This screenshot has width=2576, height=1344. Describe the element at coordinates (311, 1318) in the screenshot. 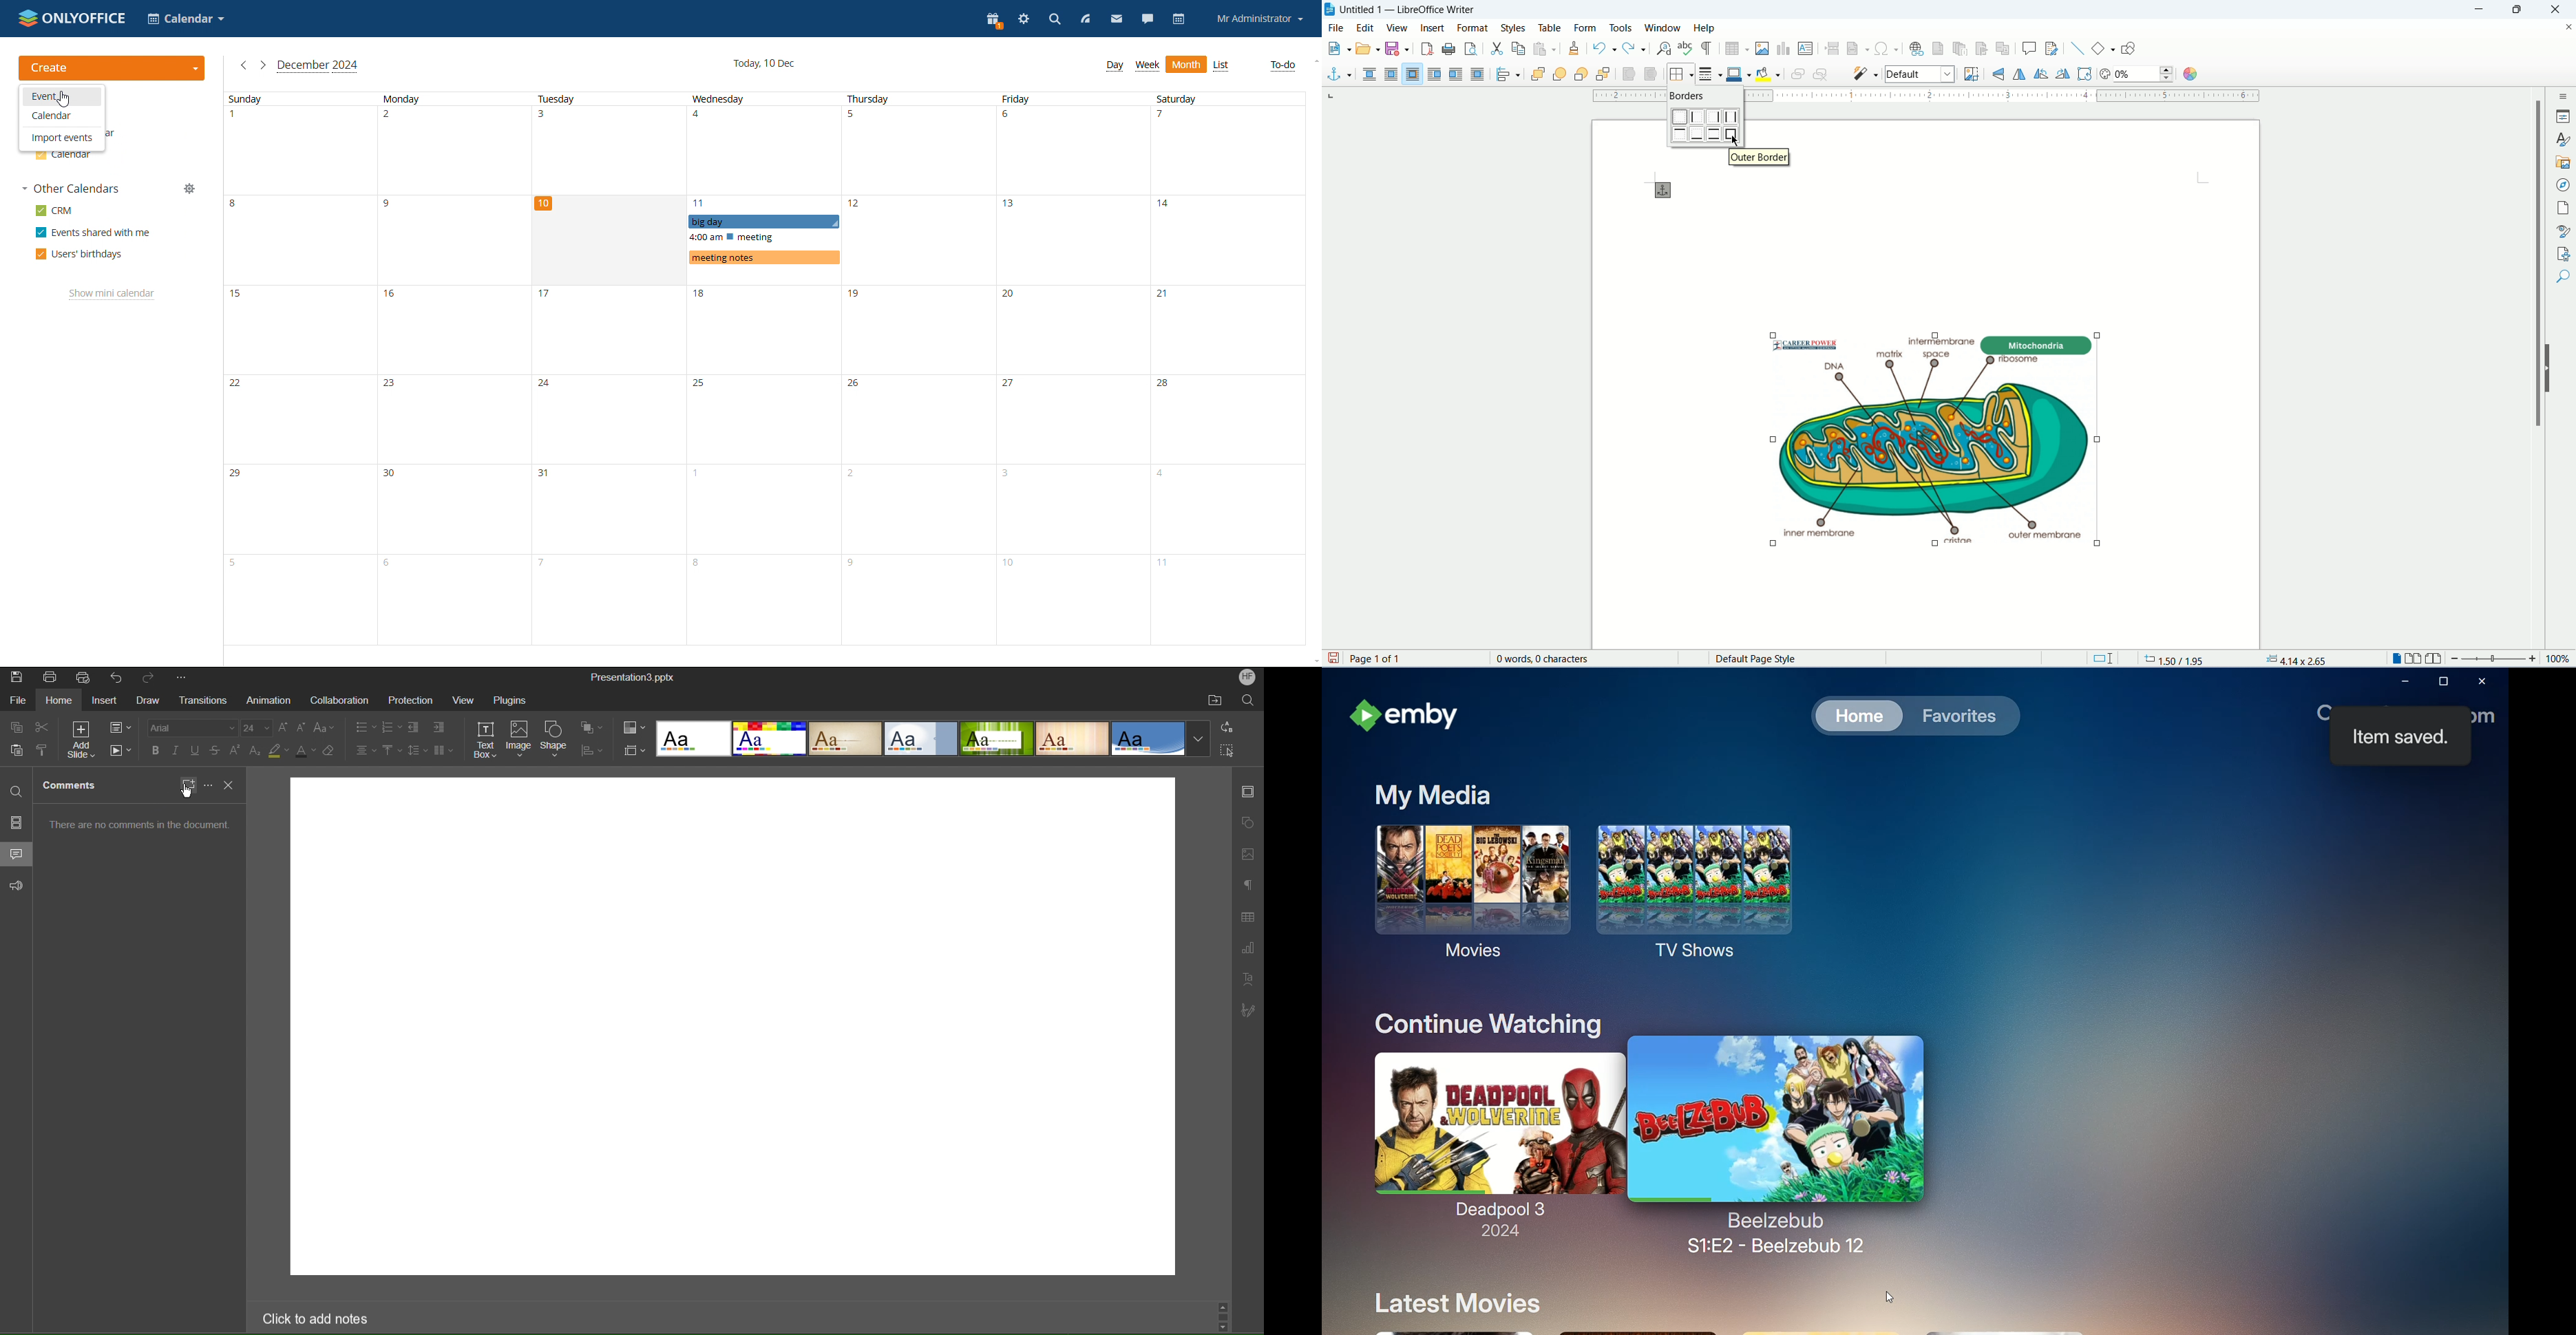

I see `Click to add notes` at that location.